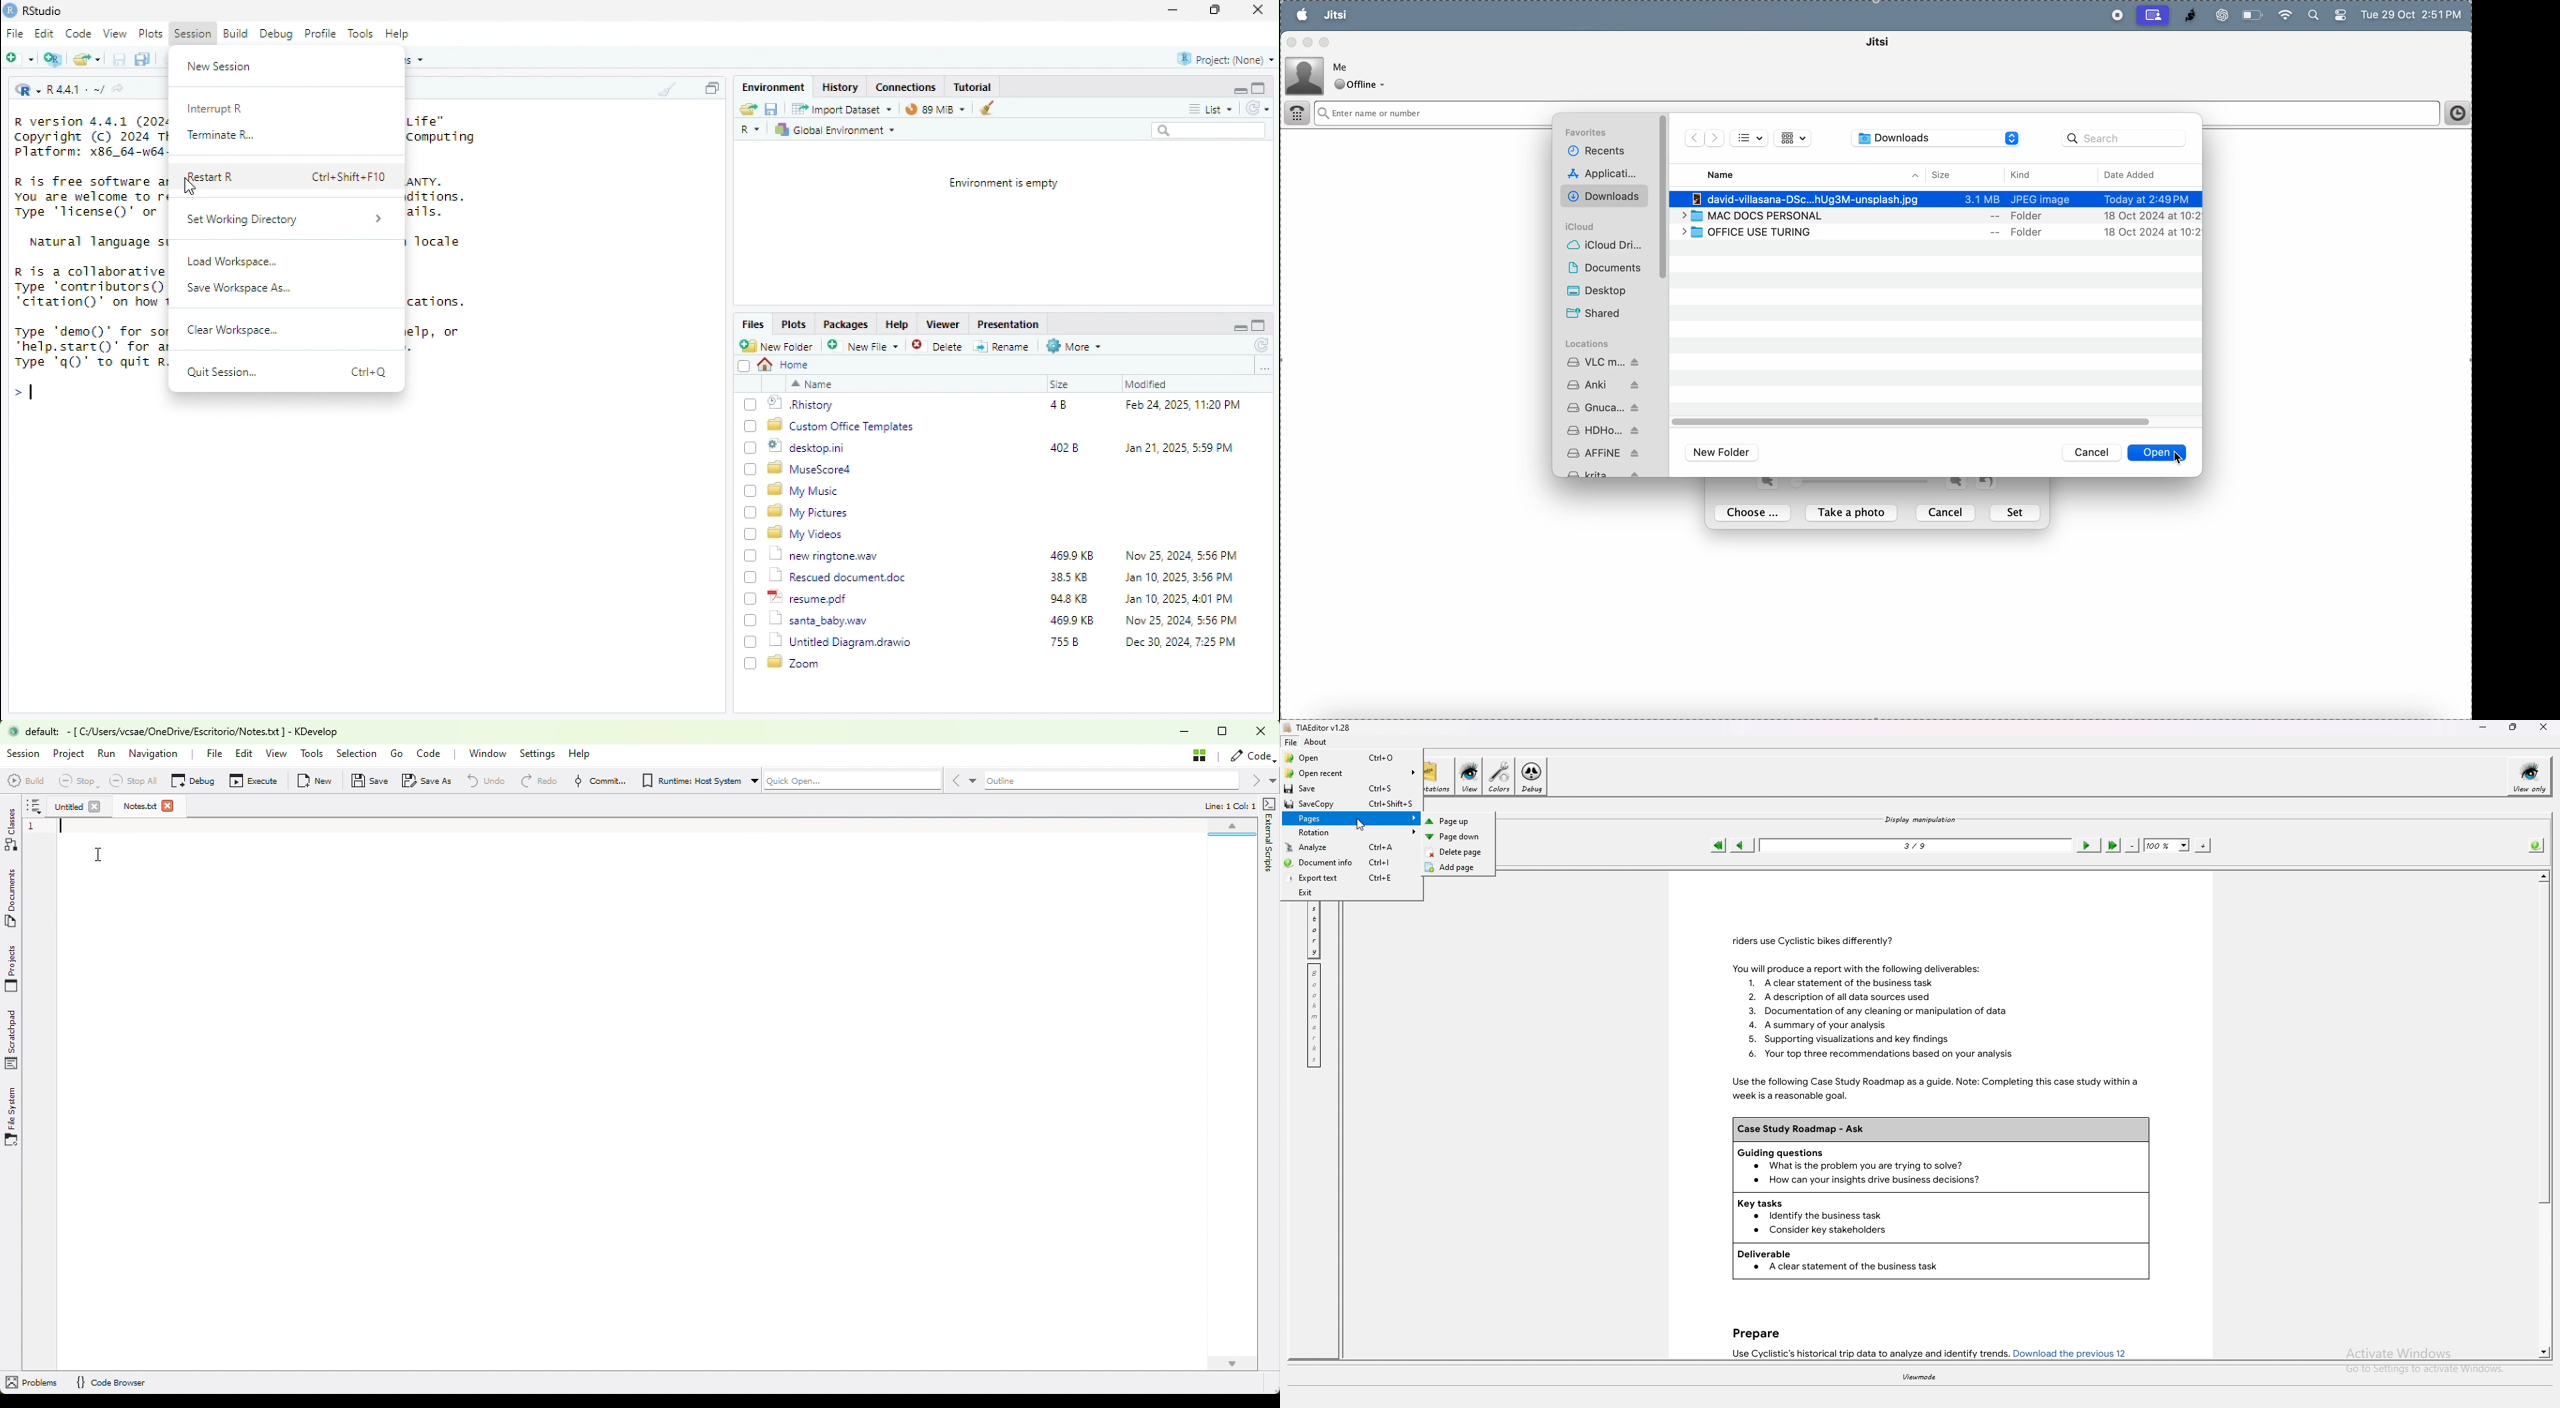 The image size is (2576, 1428). I want to click on locations, so click(1591, 343).